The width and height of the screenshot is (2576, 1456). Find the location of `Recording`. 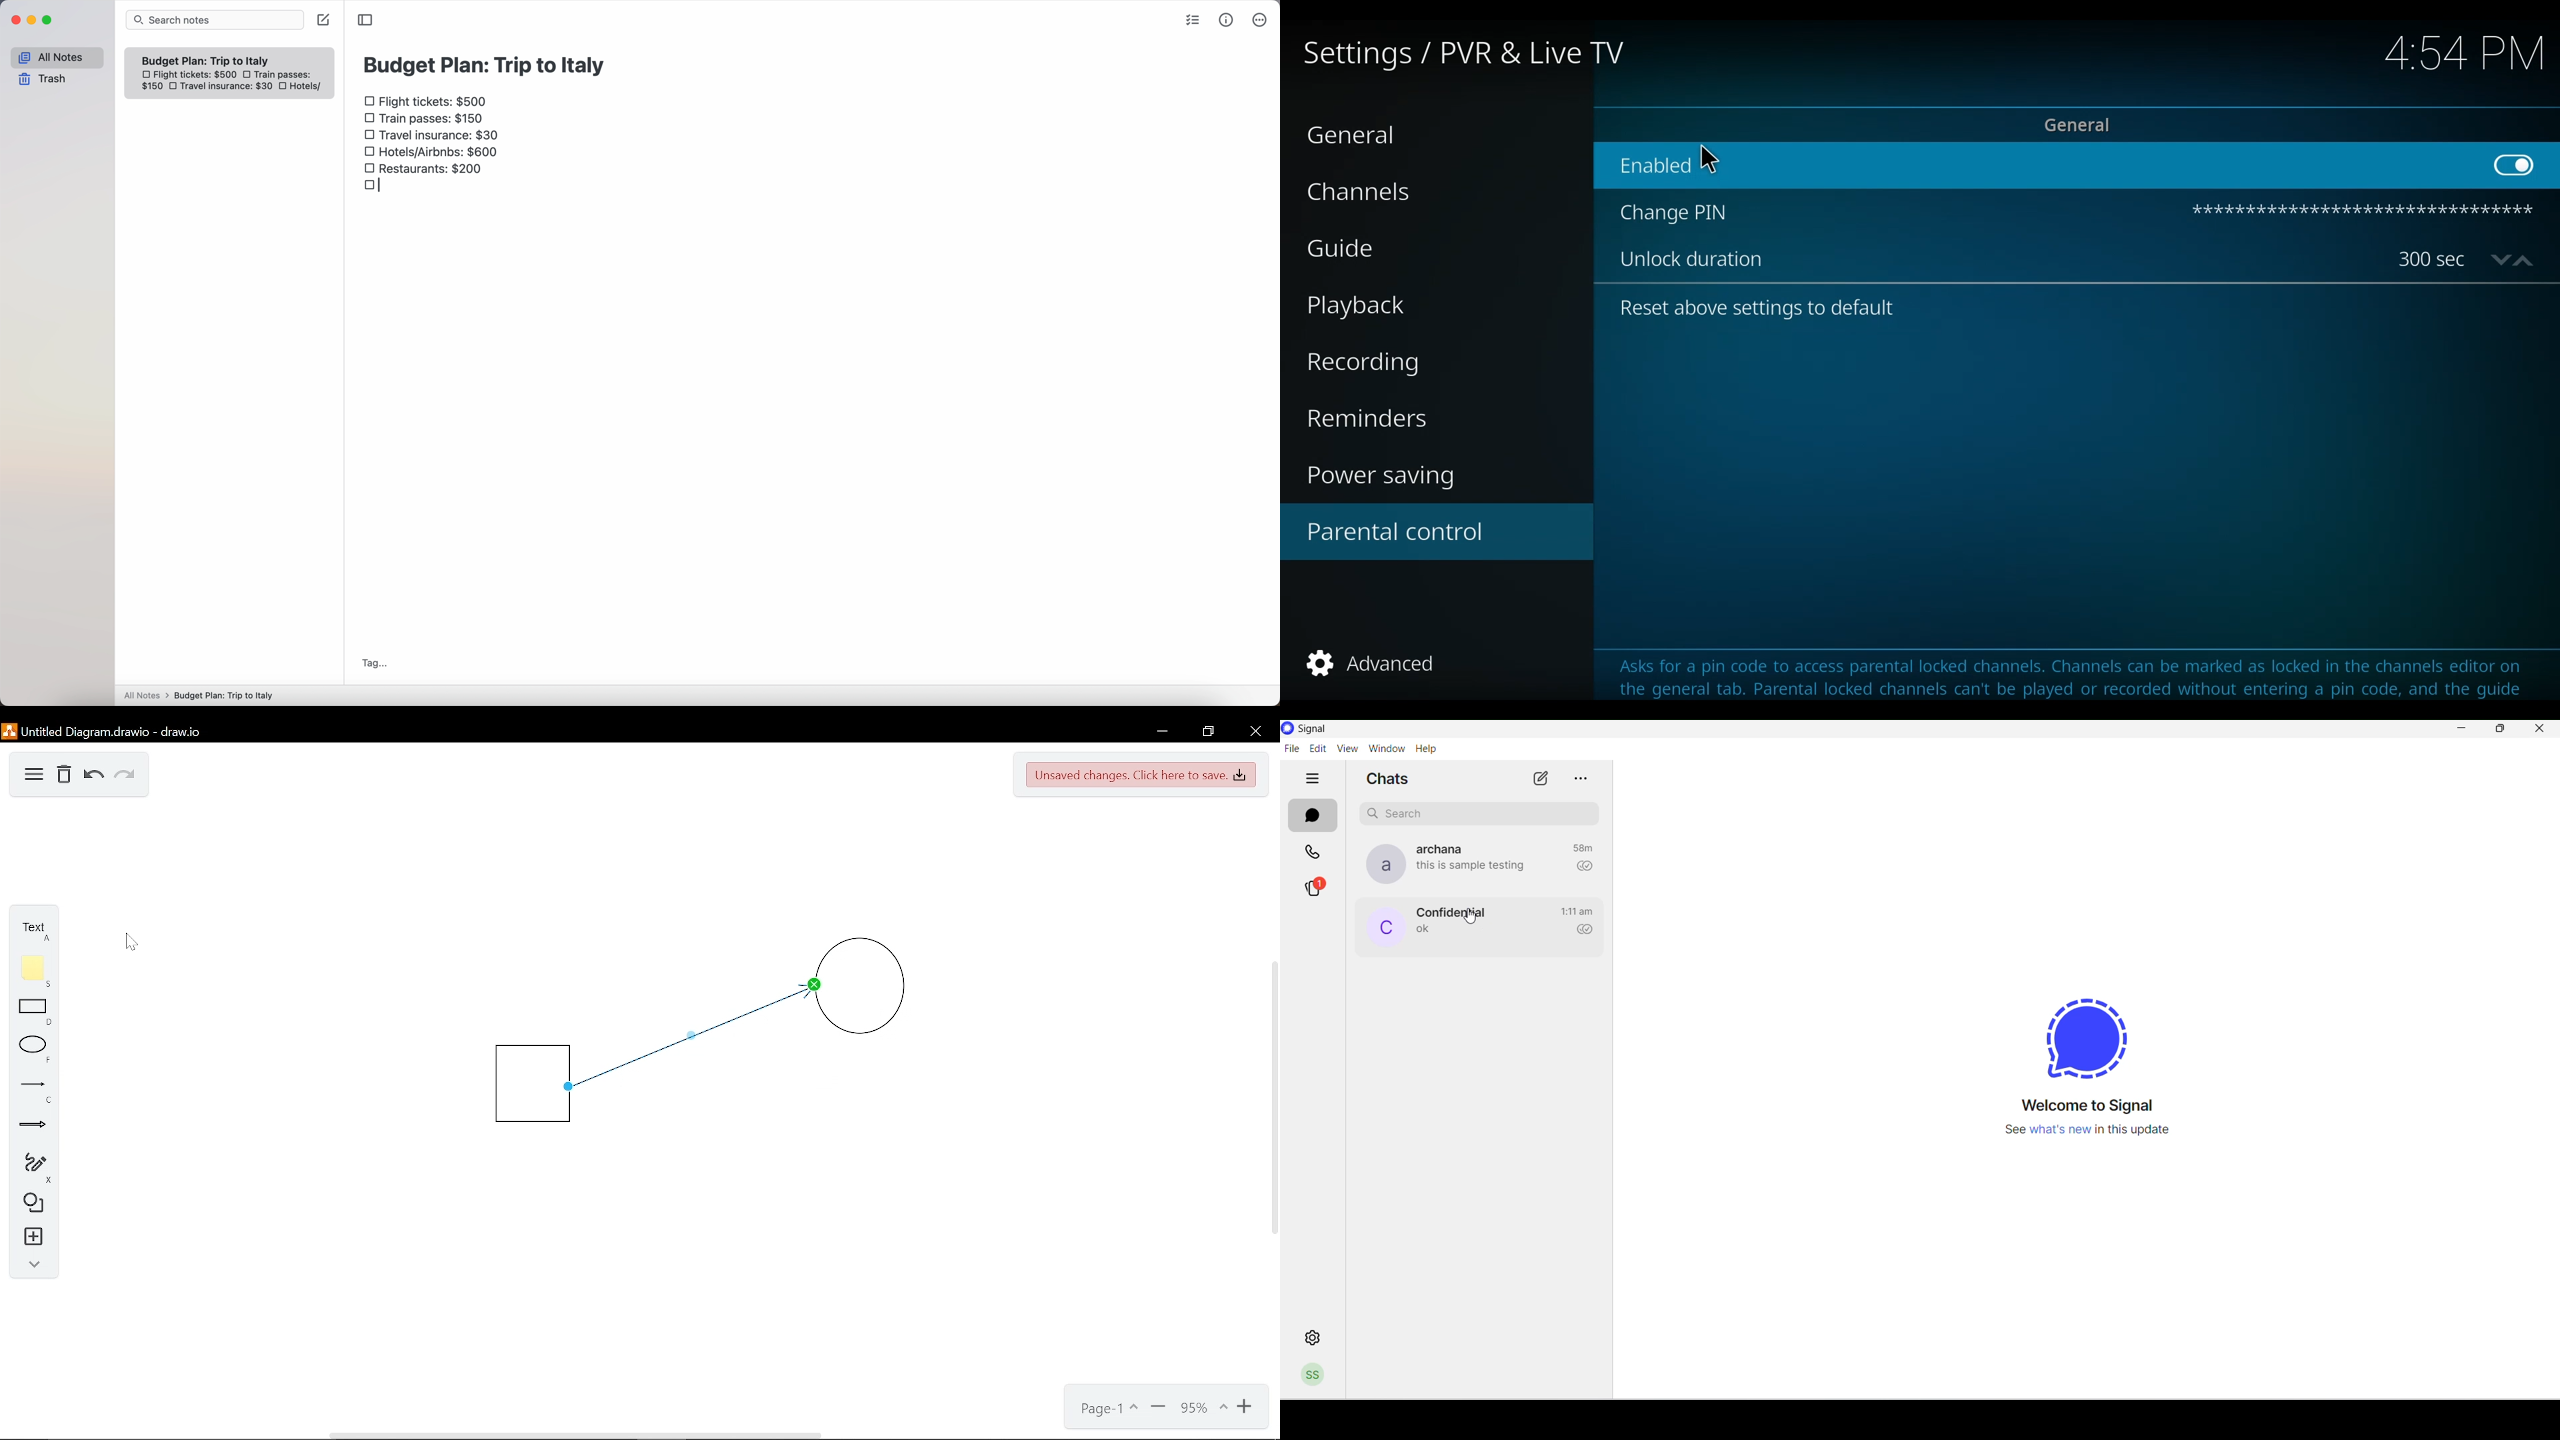

Recording is located at coordinates (1363, 365).